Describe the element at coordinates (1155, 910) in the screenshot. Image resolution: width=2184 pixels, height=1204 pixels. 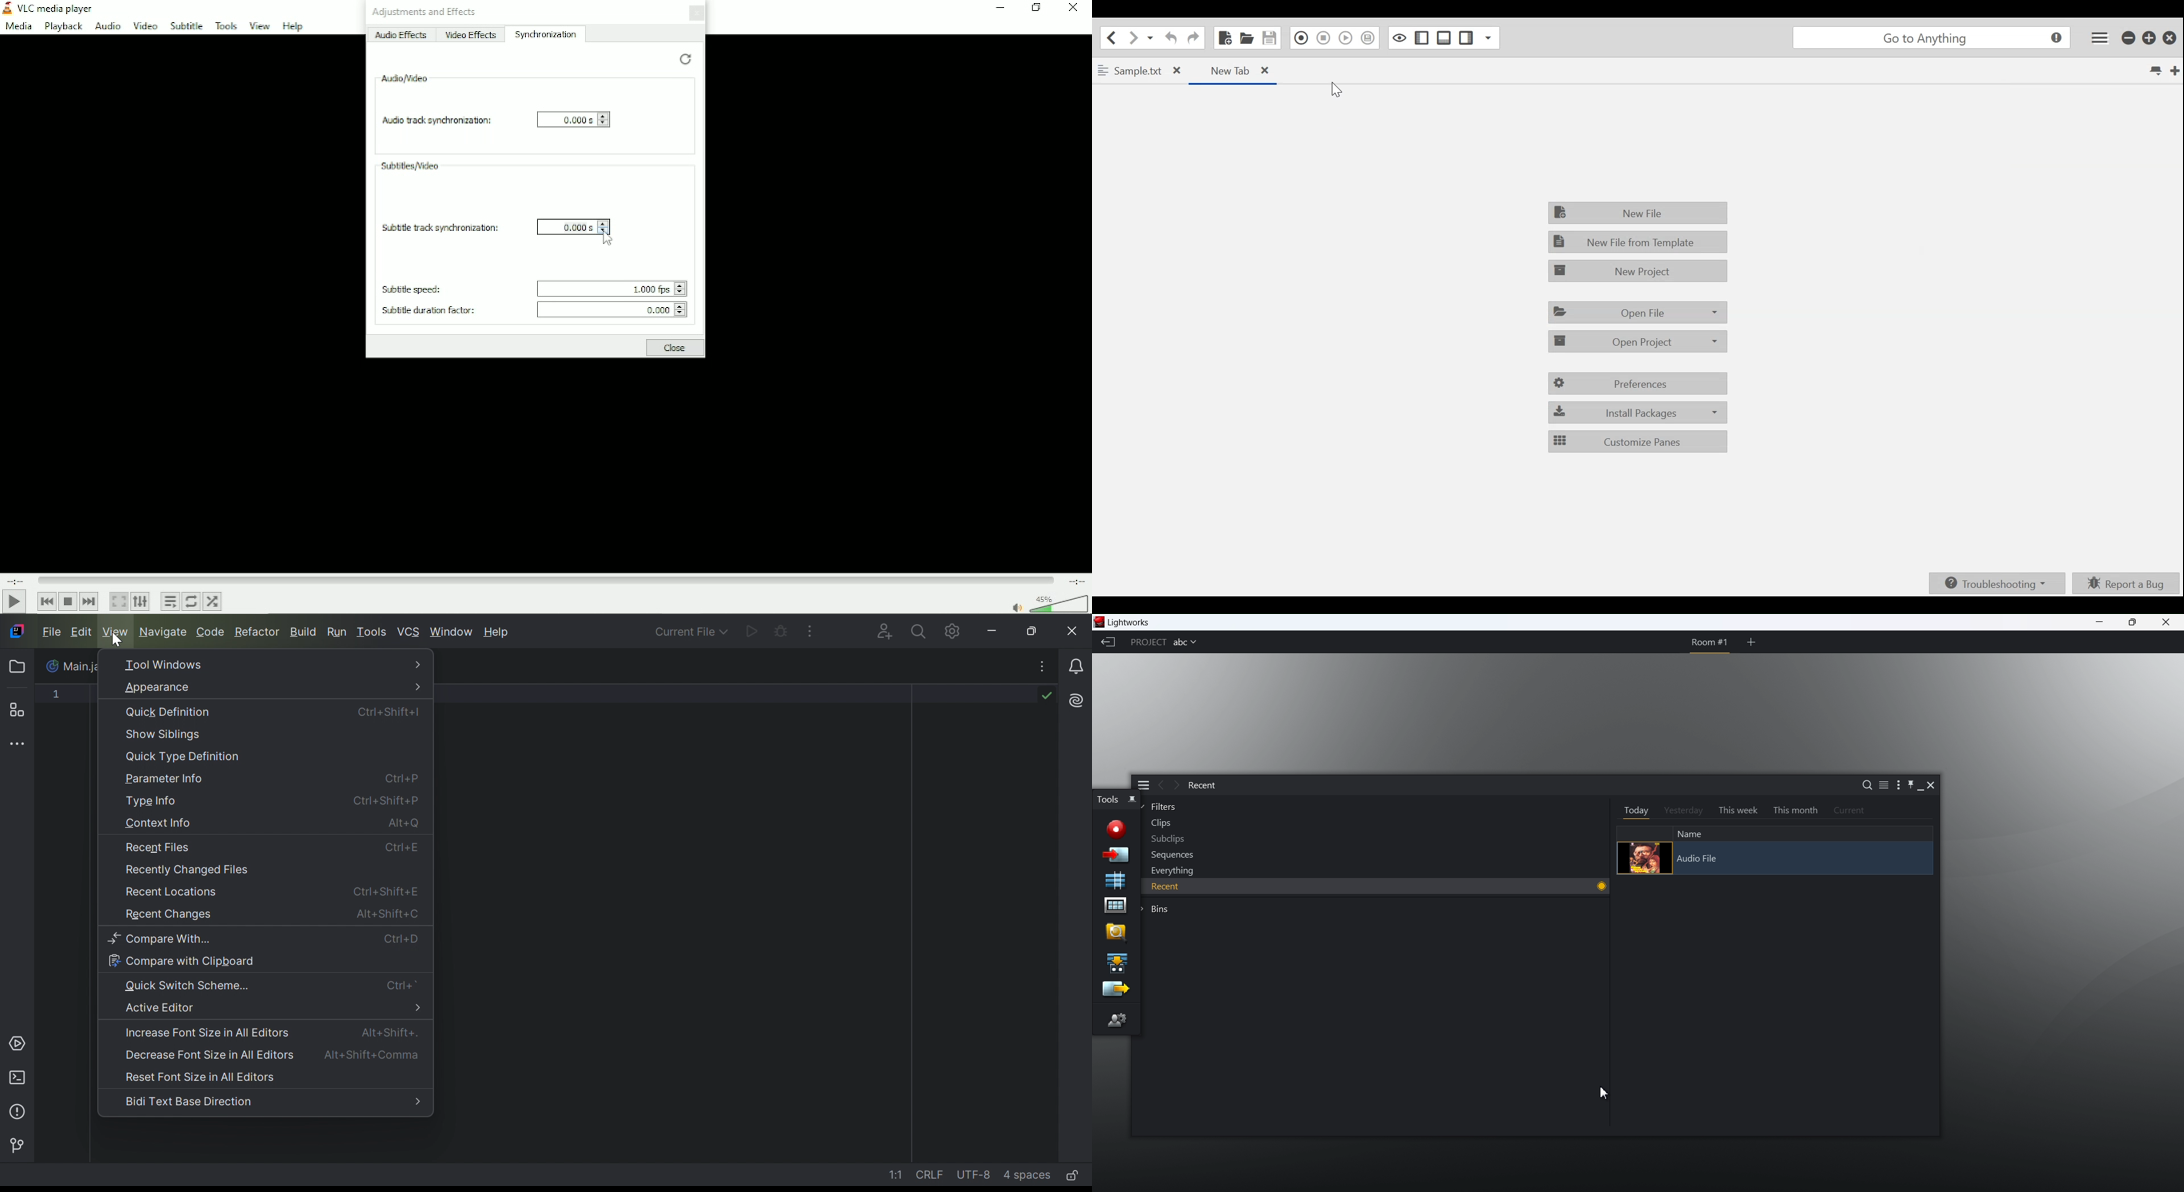
I see `bins` at that location.